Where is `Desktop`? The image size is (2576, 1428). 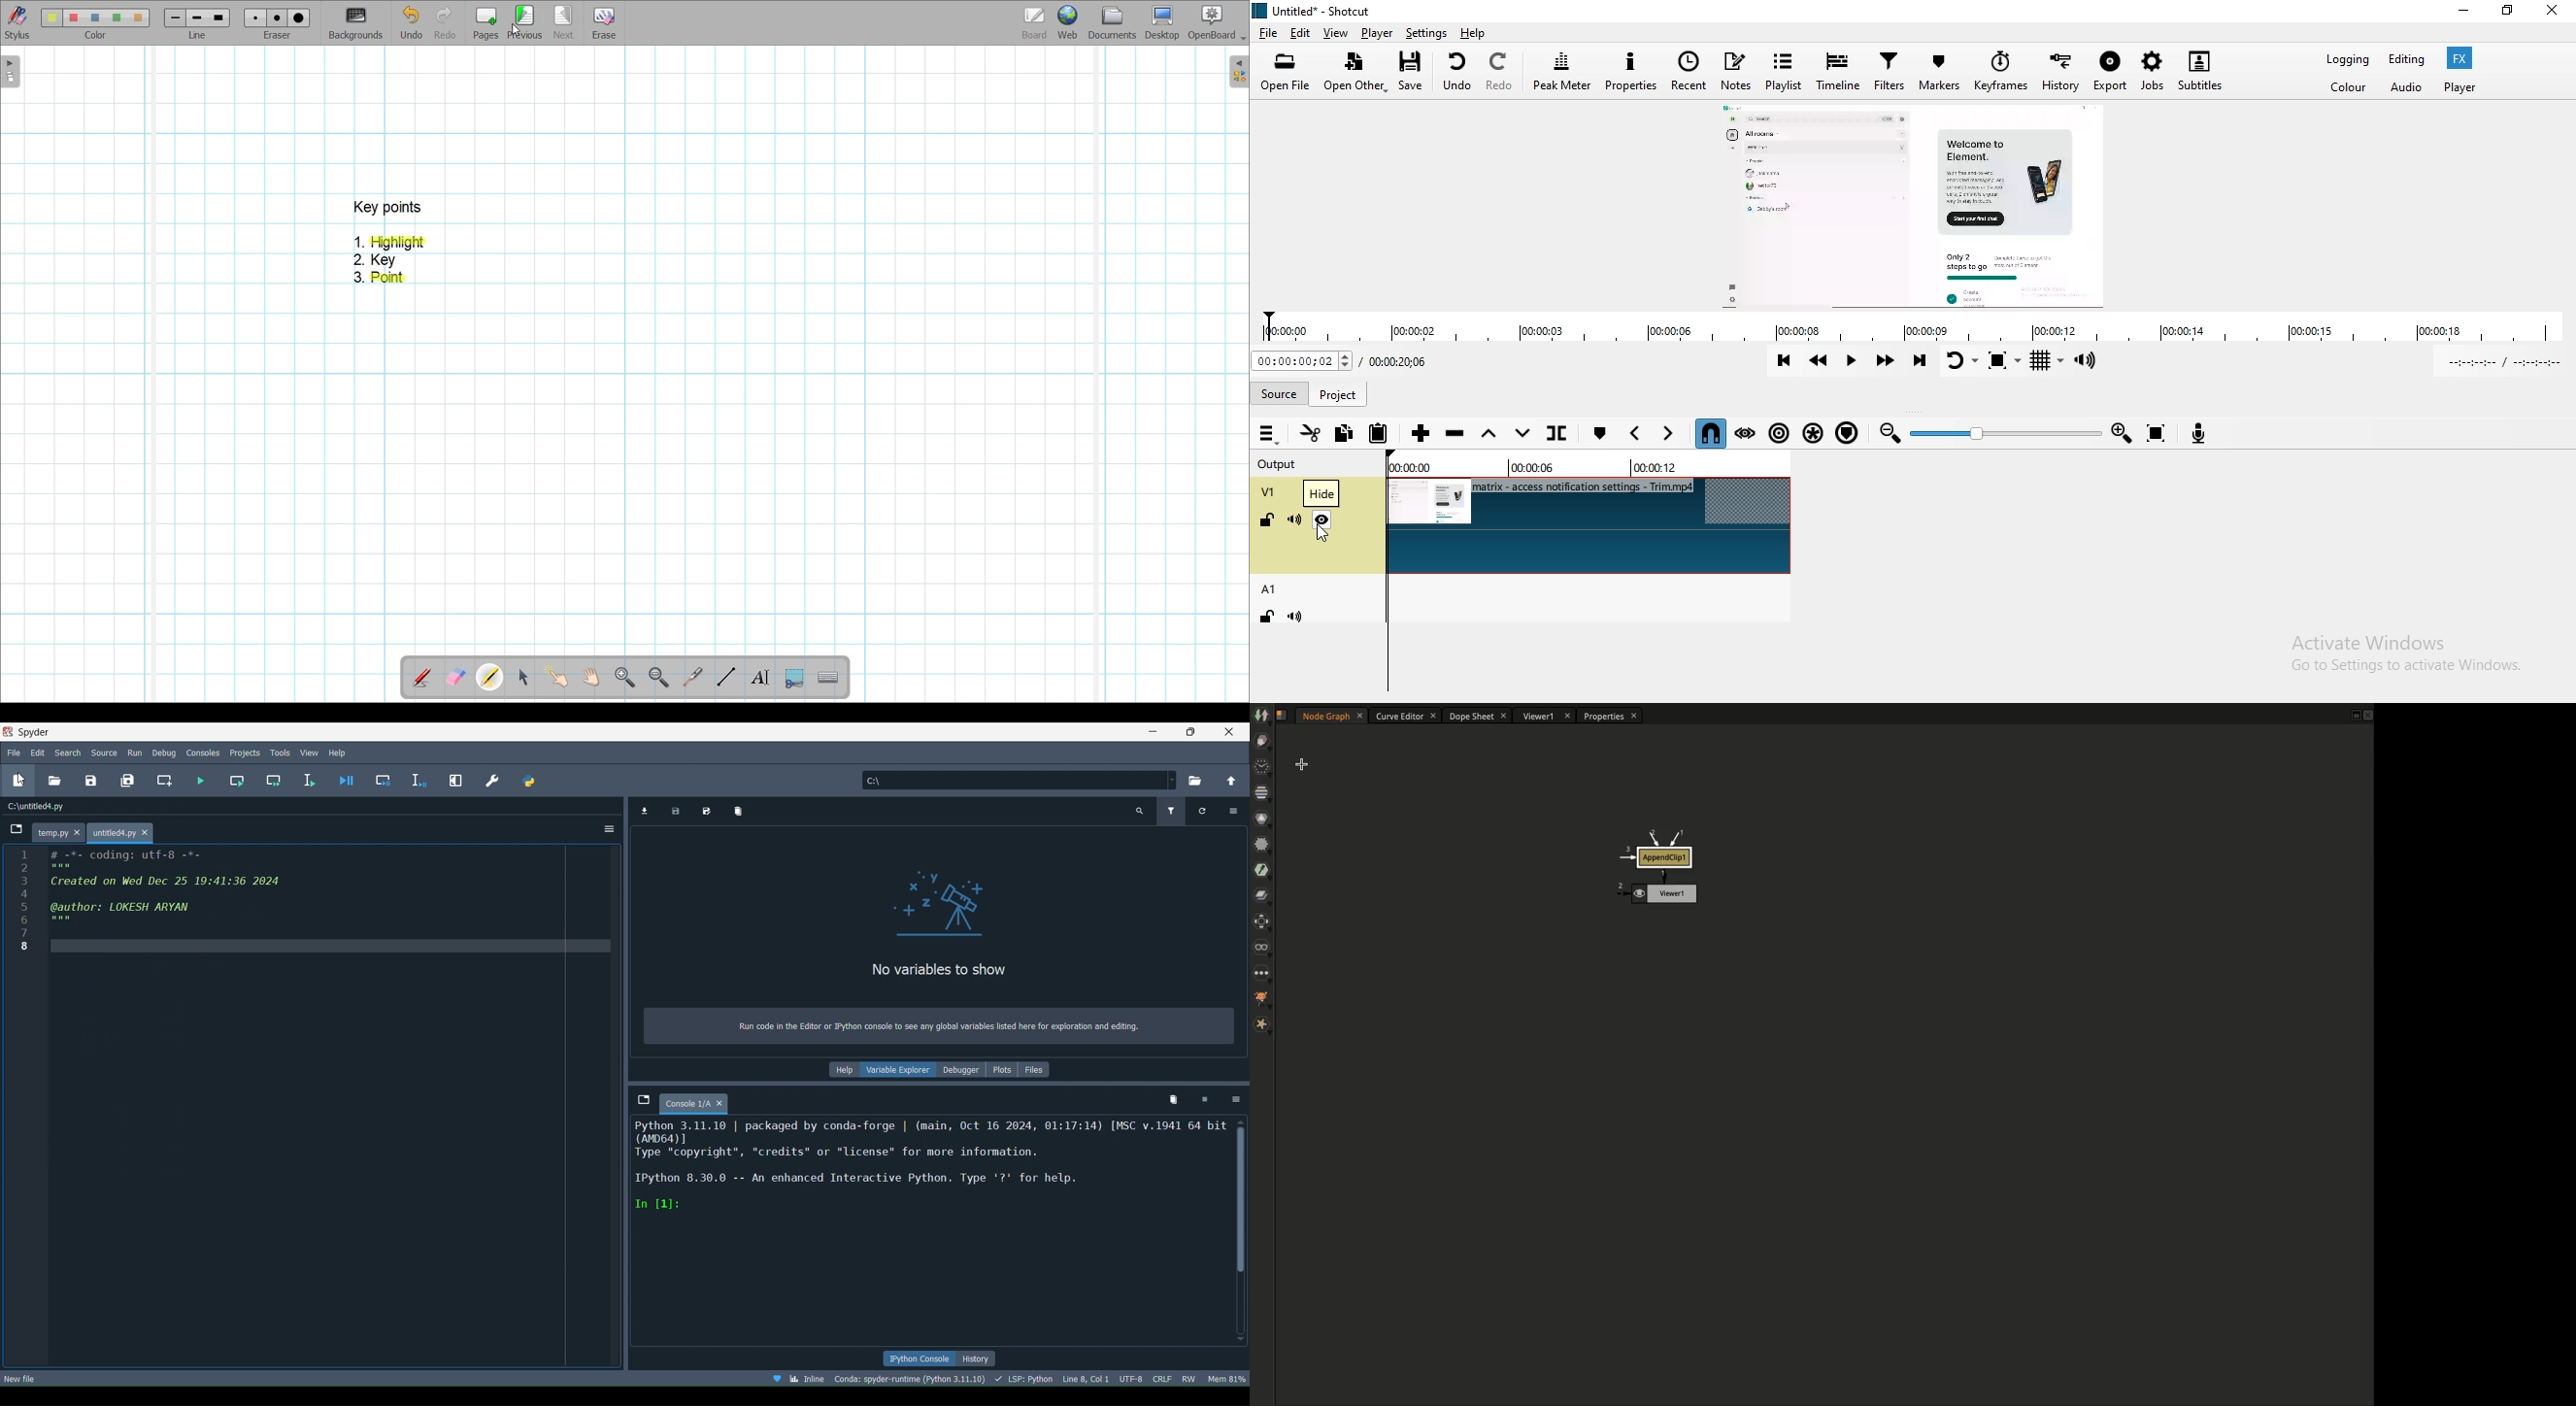 Desktop is located at coordinates (1163, 23).